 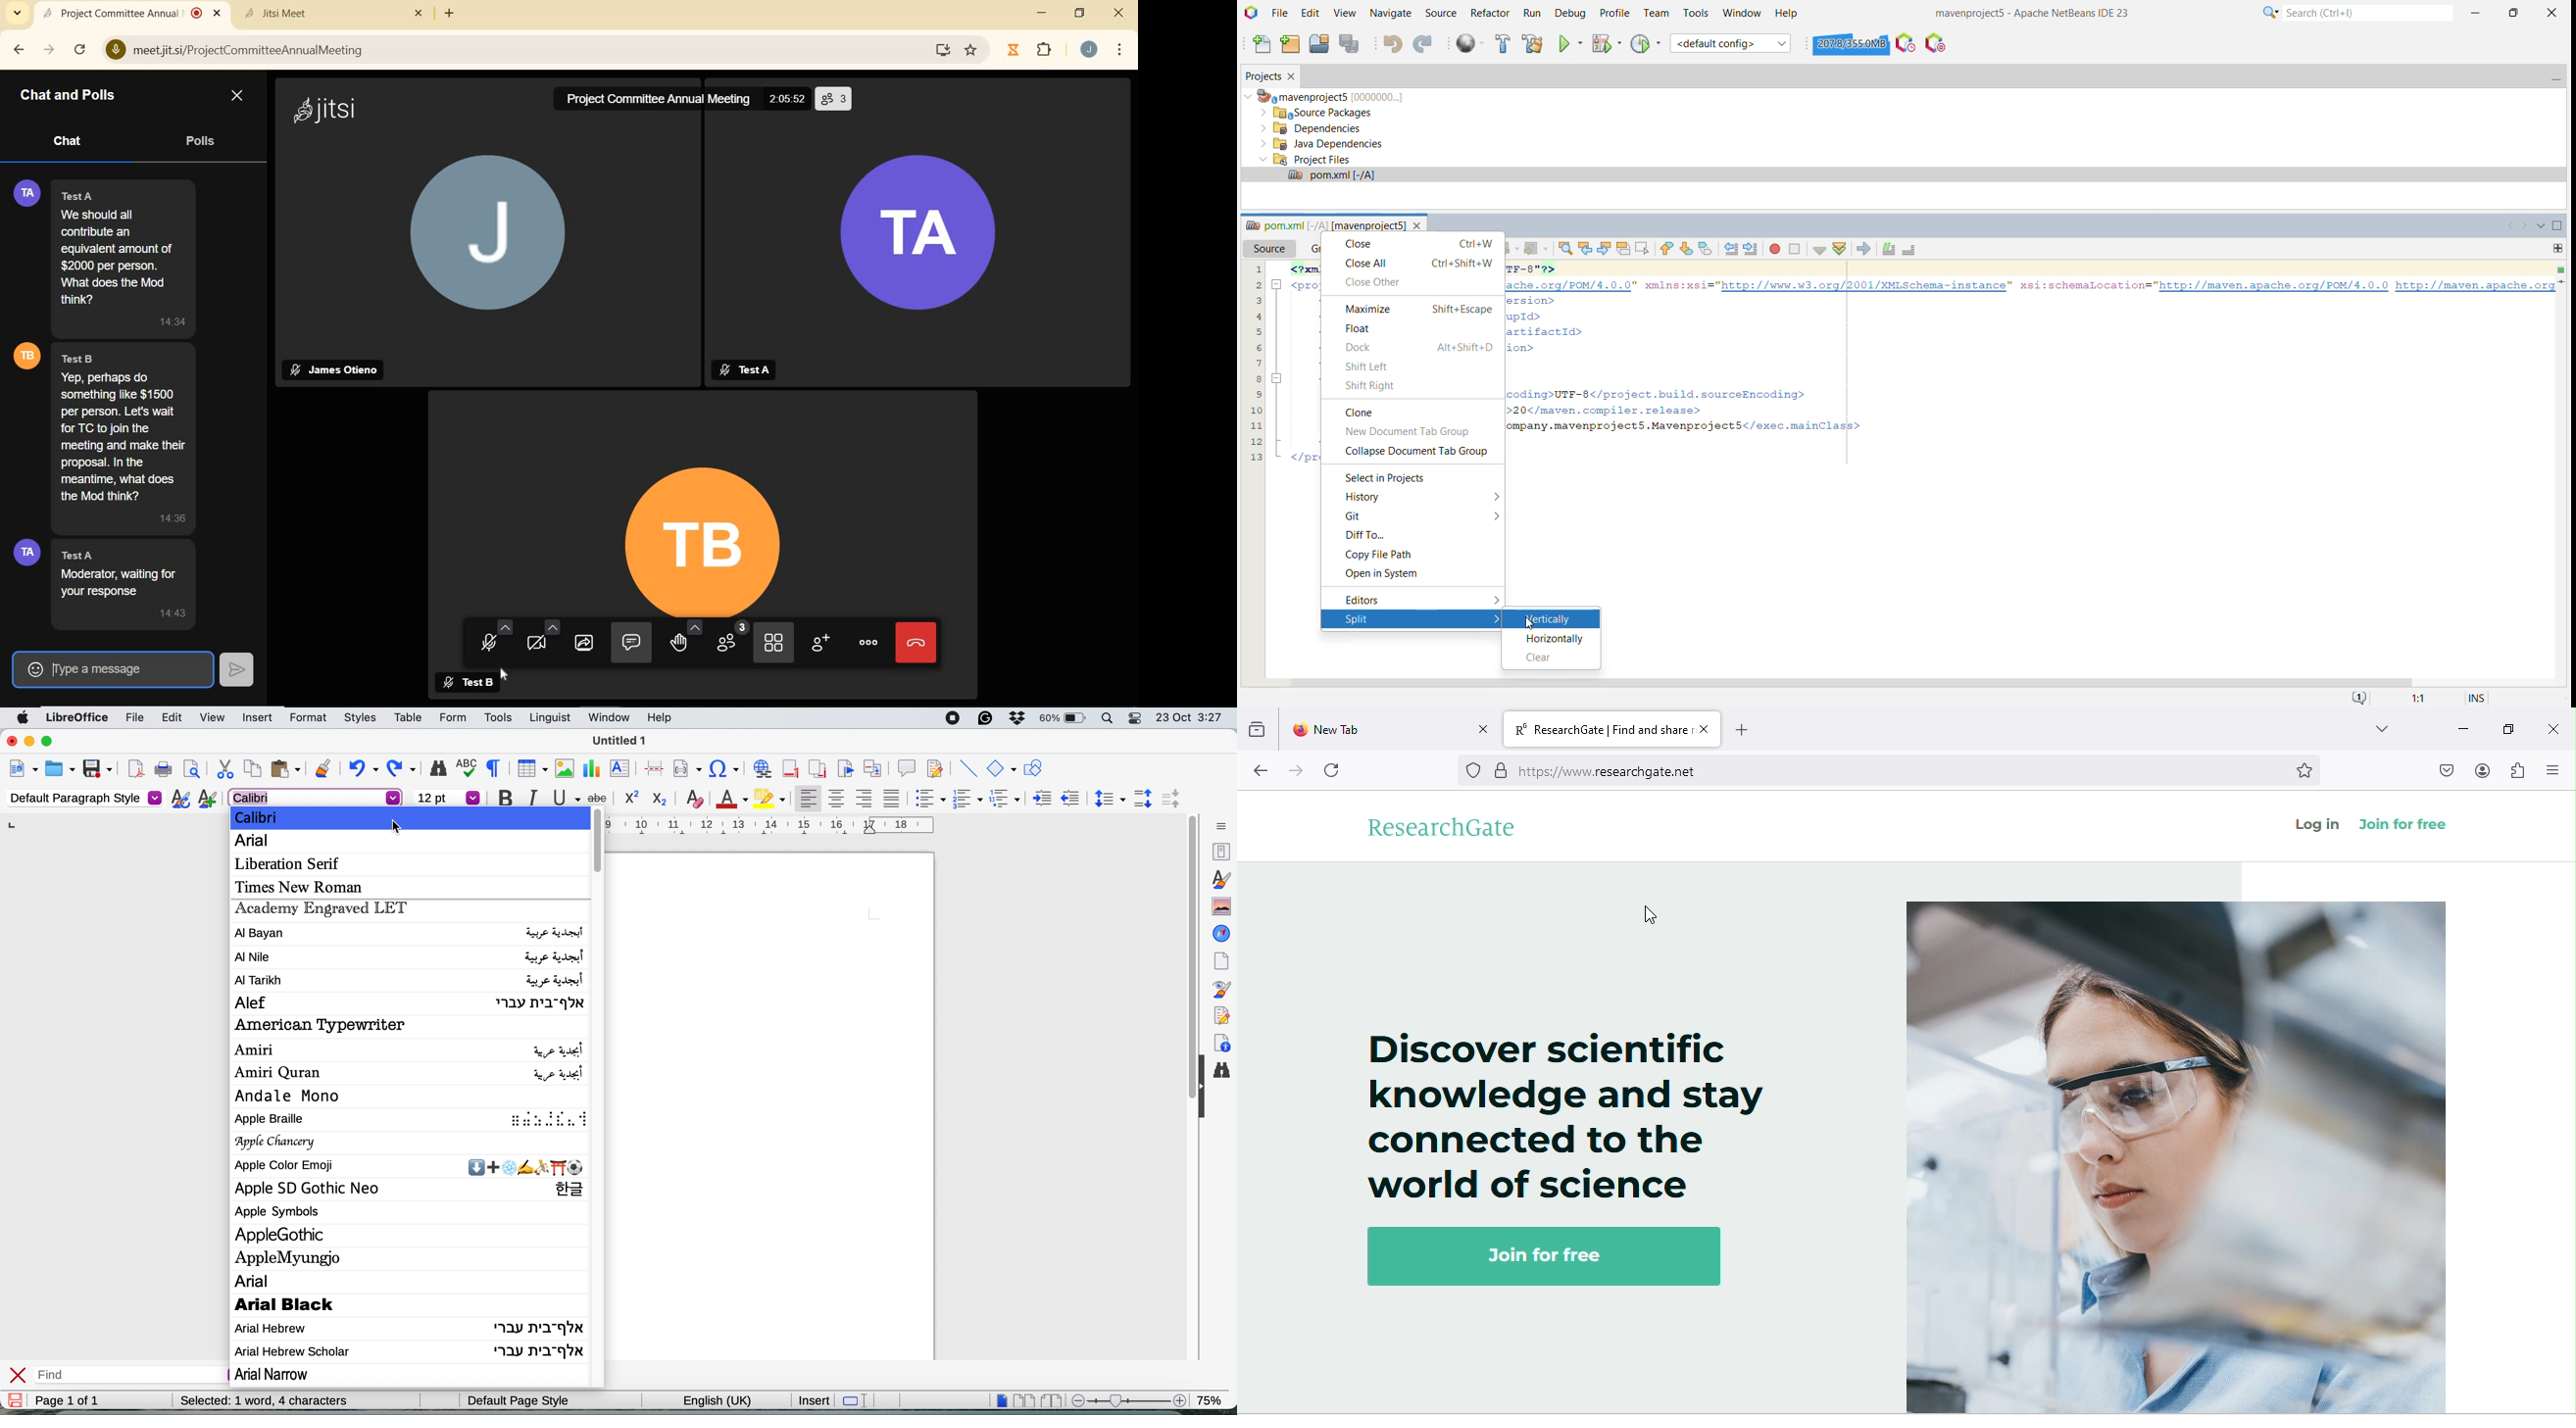 What do you see at coordinates (176, 613) in the screenshot?
I see `Timestamp` at bounding box center [176, 613].